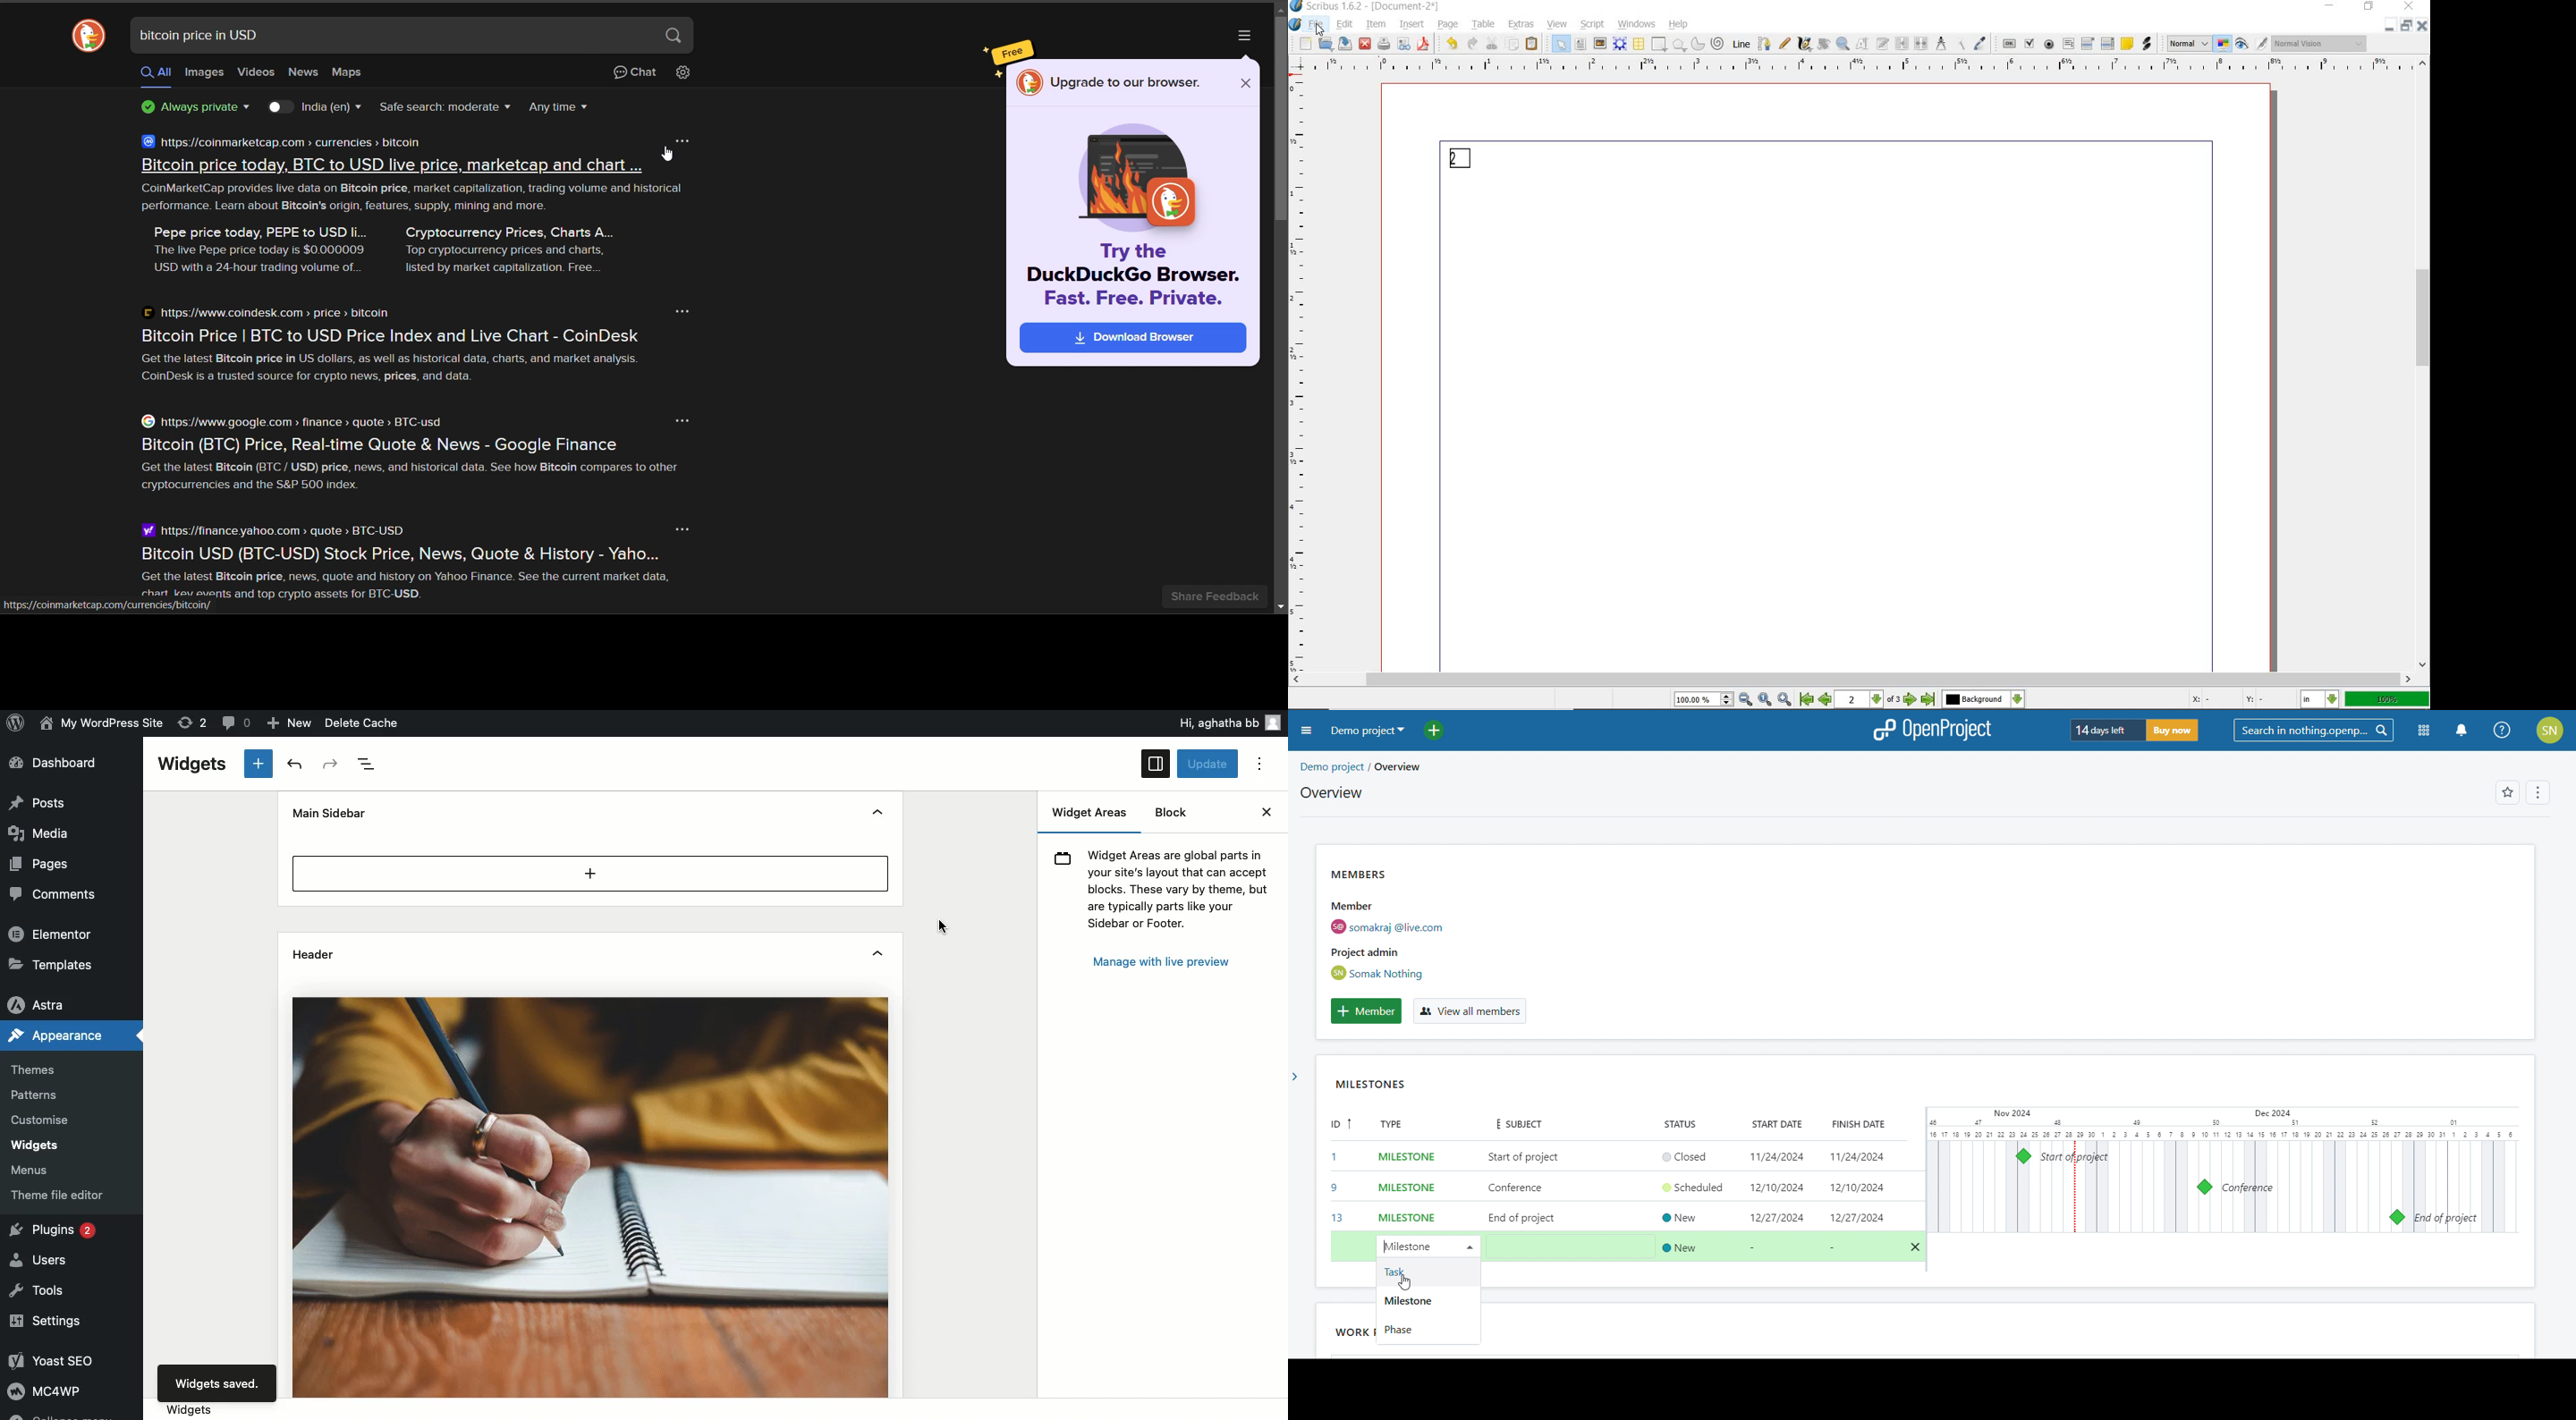 The height and width of the screenshot is (1428, 2576). Describe the element at coordinates (2031, 45) in the screenshot. I see `pdf check box` at that location.